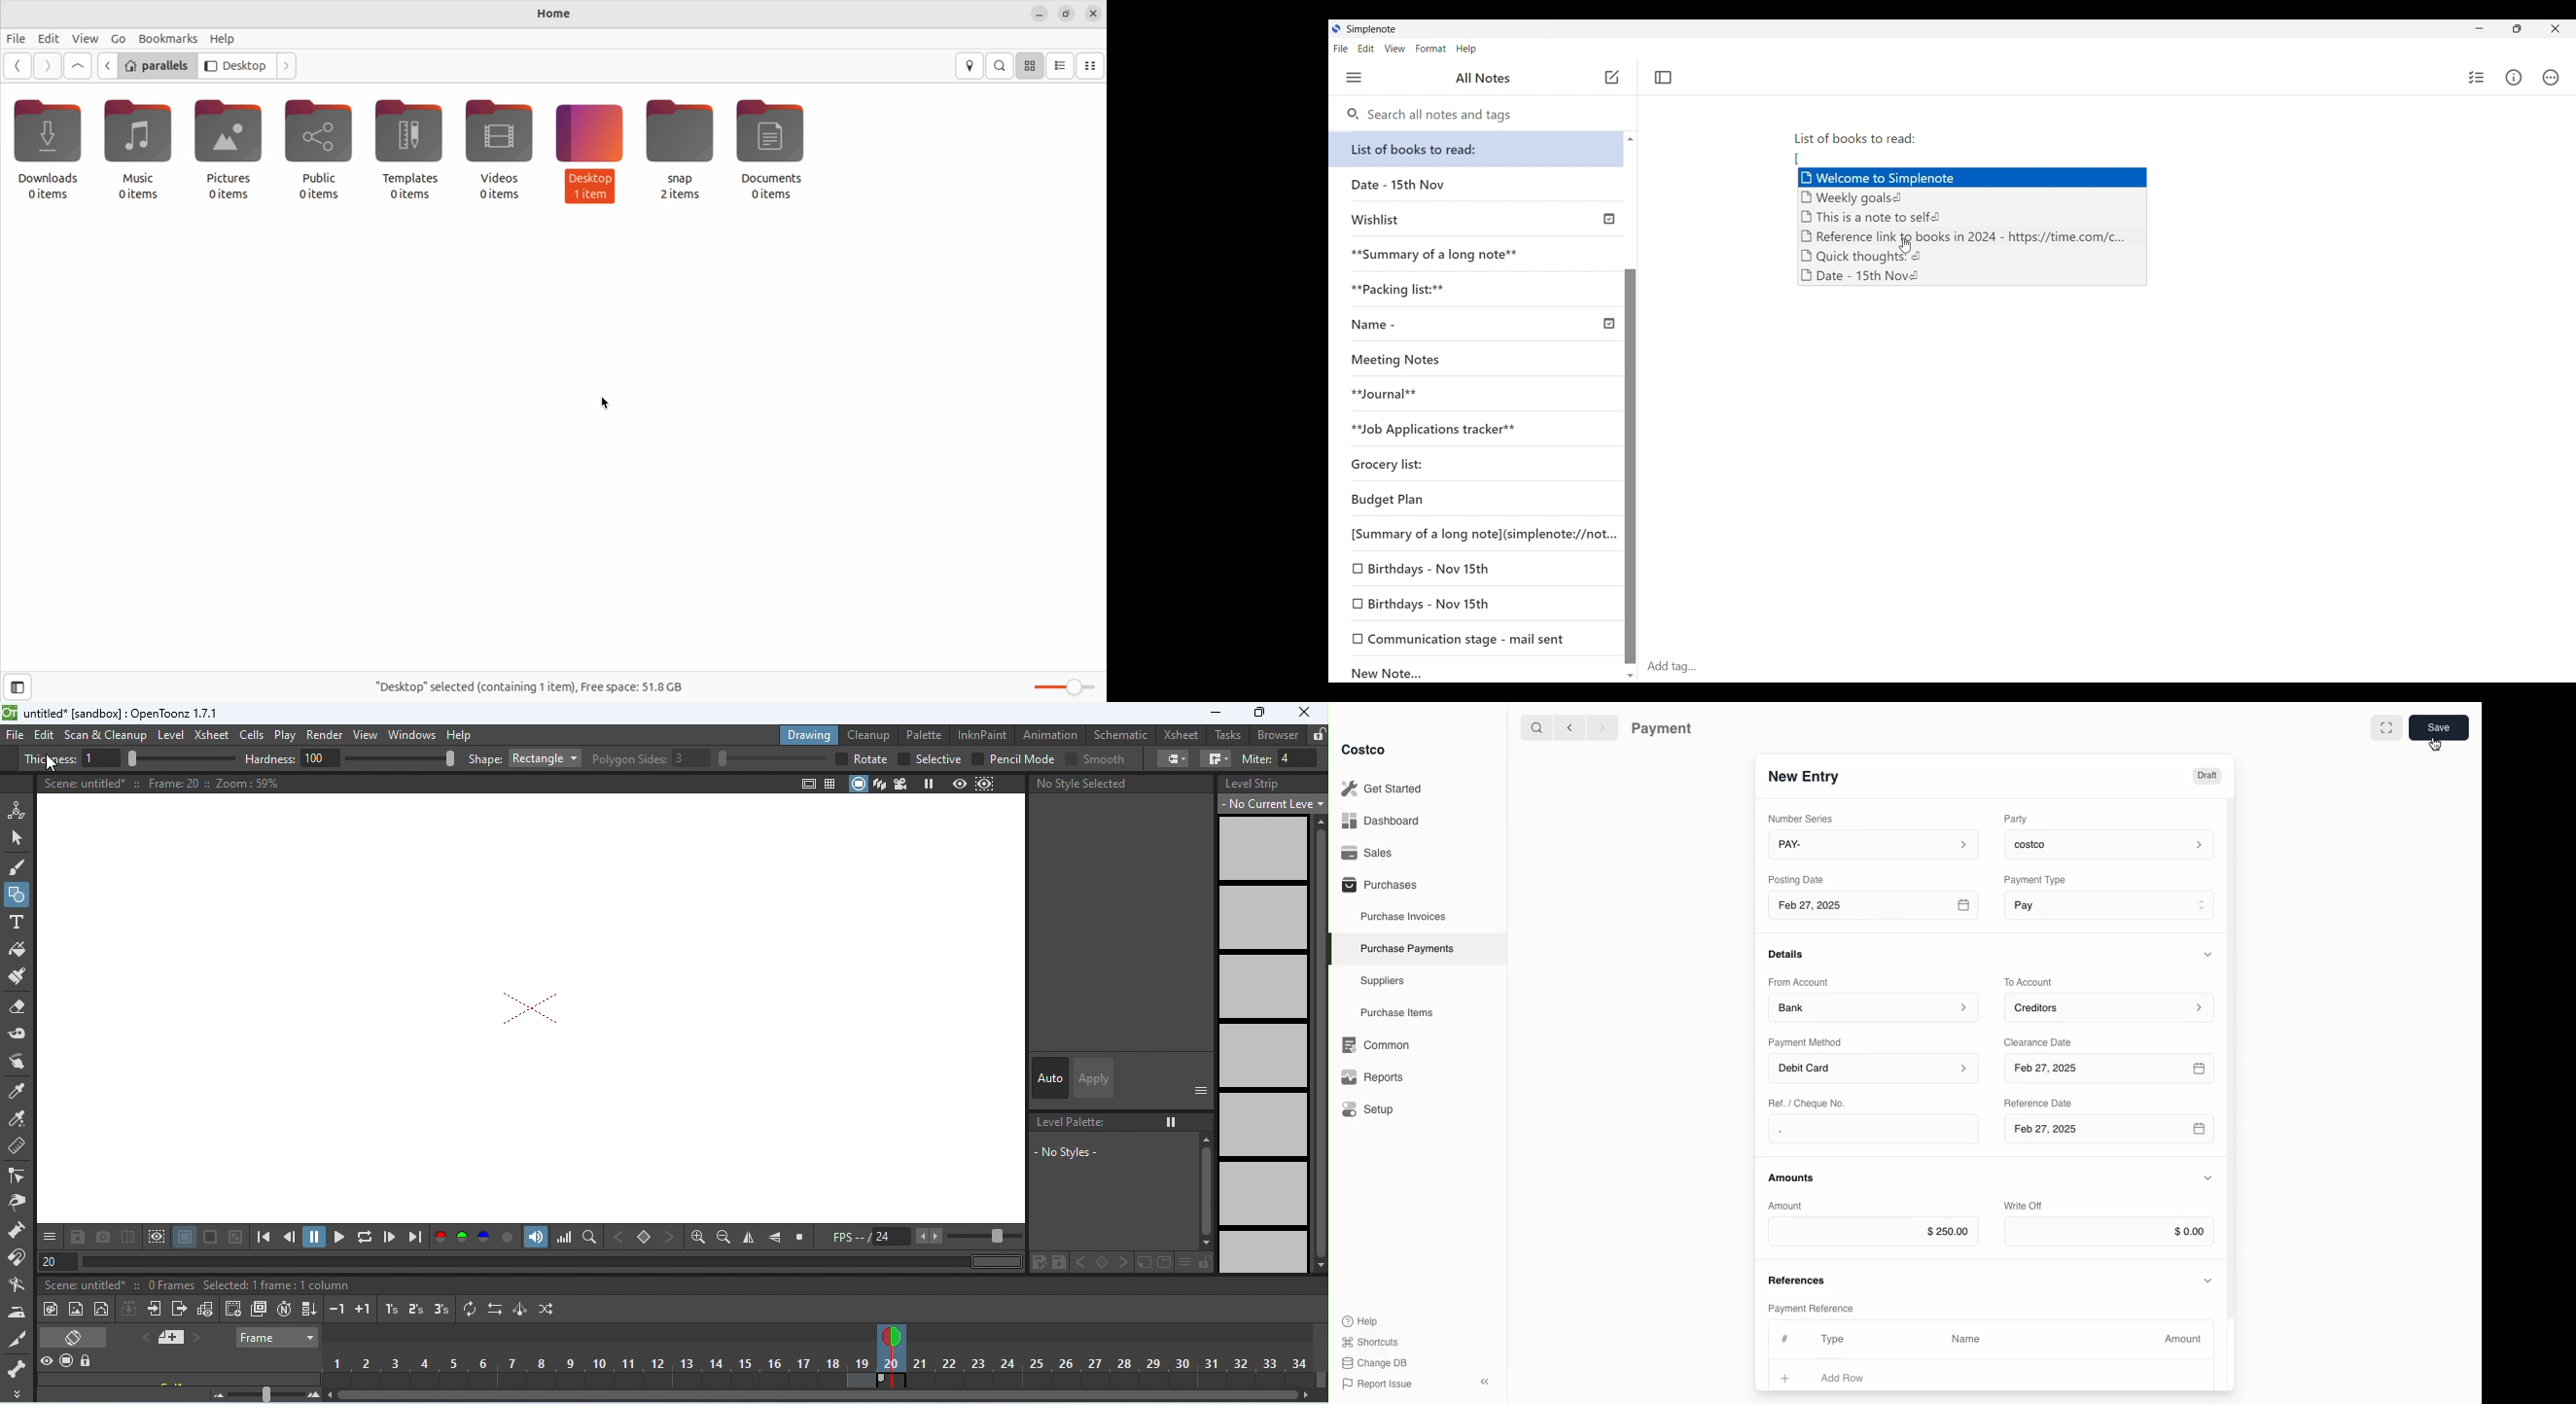 Image resolution: width=2576 pixels, height=1428 pixels. I want to click on Setup, so click(1373, 1111).